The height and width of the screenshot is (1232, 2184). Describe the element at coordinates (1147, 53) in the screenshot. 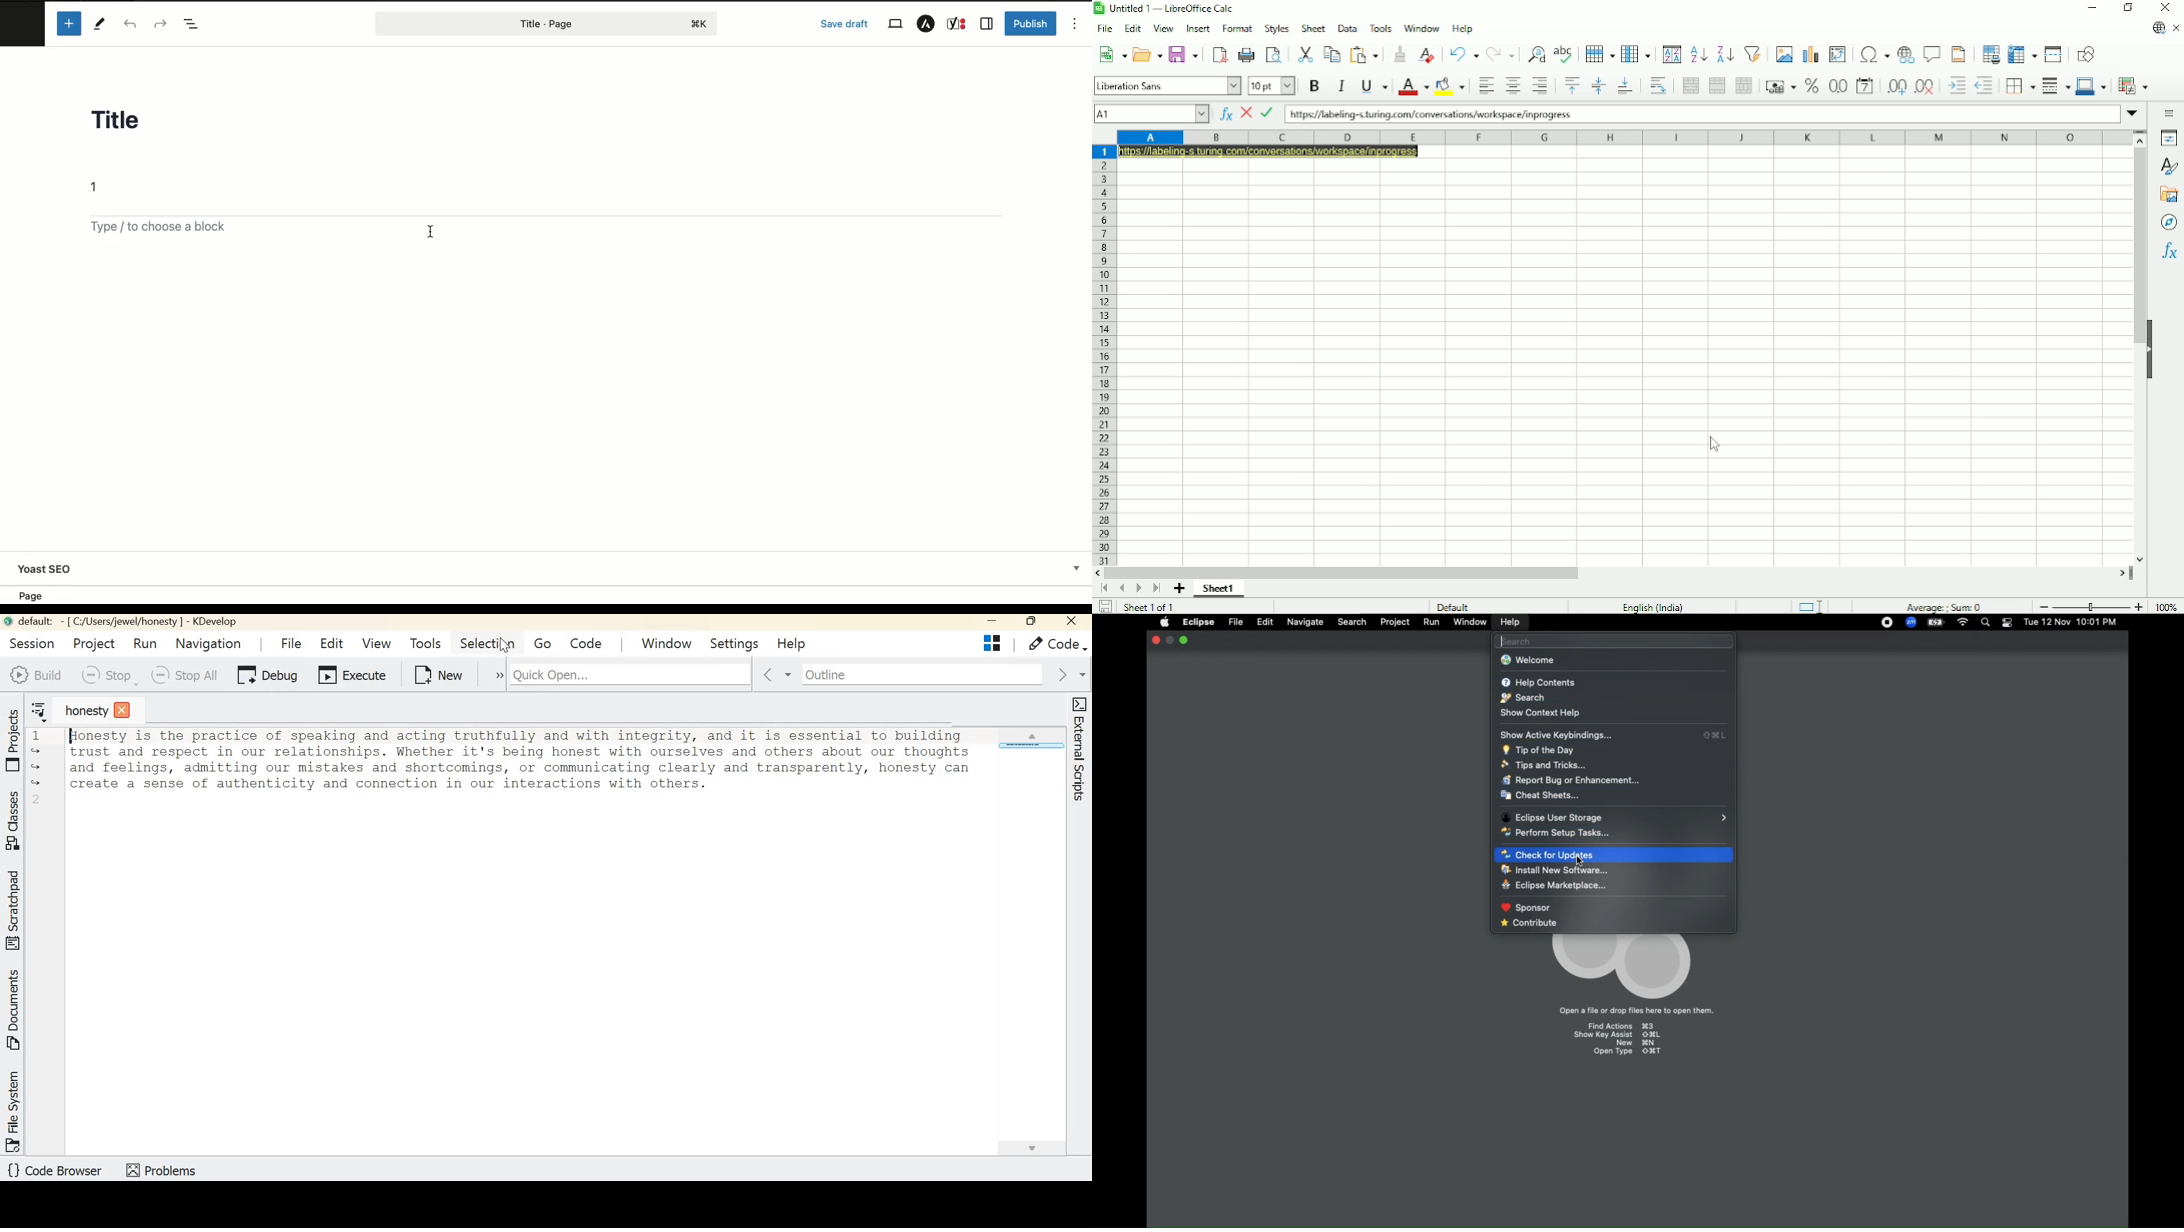

I see `Open` at that location.